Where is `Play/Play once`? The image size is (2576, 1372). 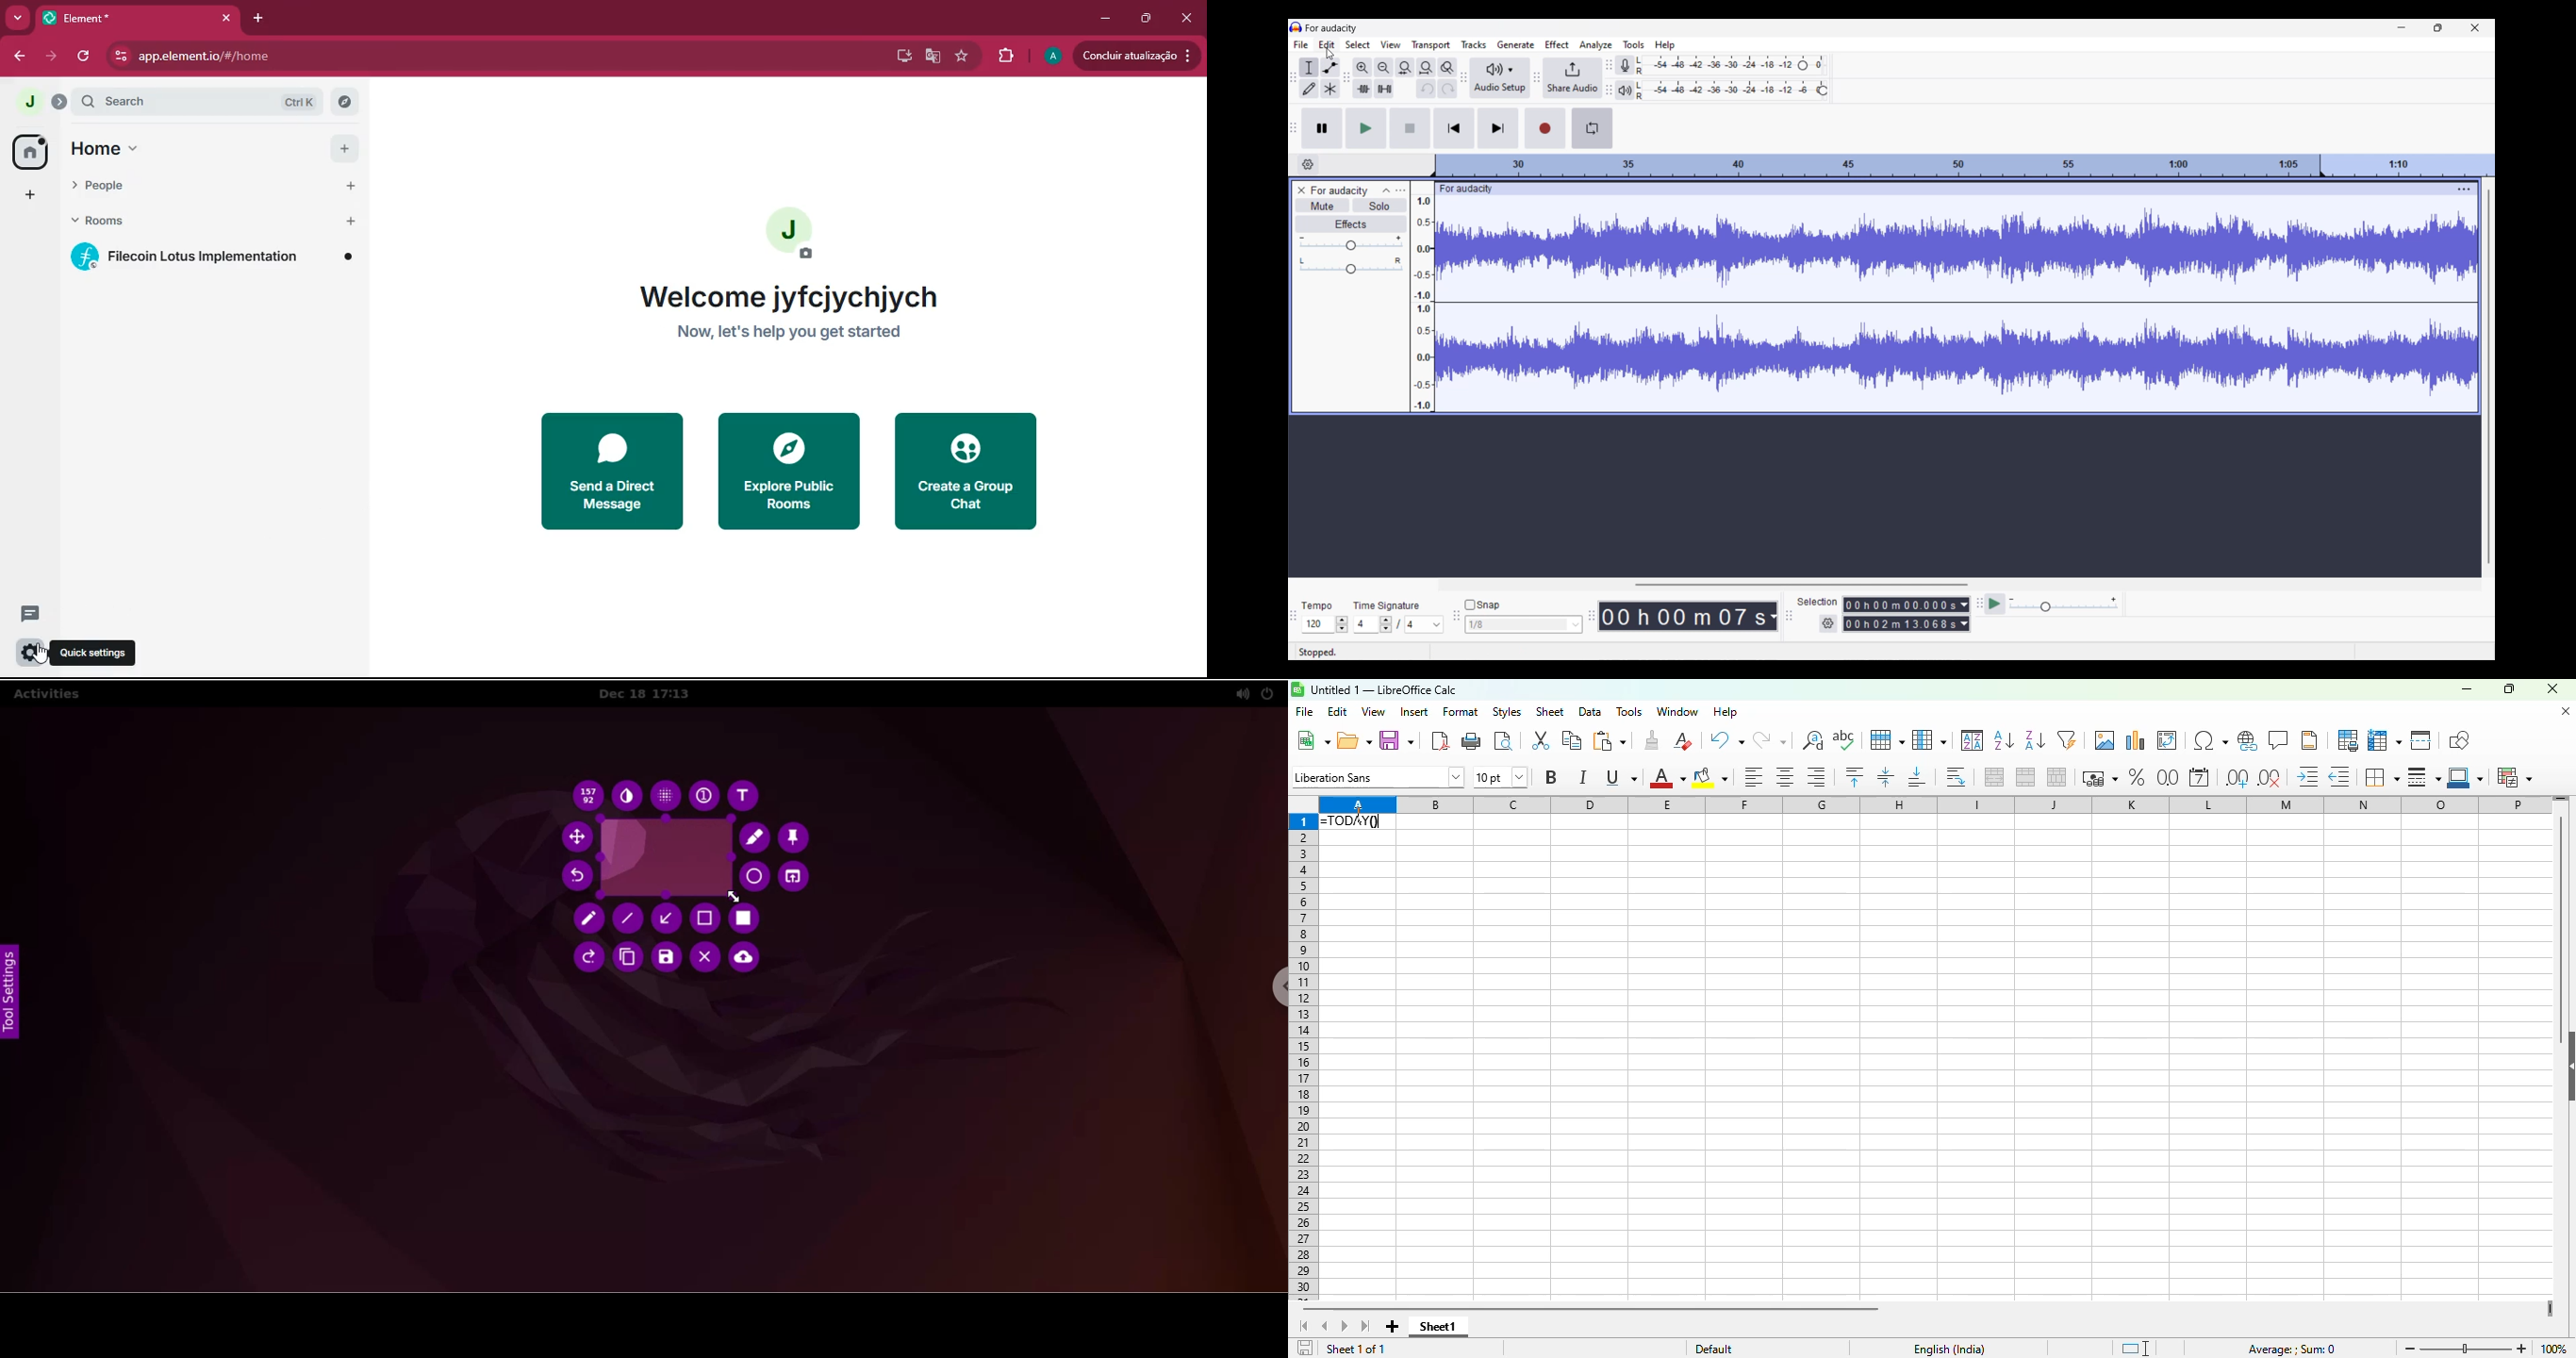
Play/Play once is located at coordinates (1366, 128).